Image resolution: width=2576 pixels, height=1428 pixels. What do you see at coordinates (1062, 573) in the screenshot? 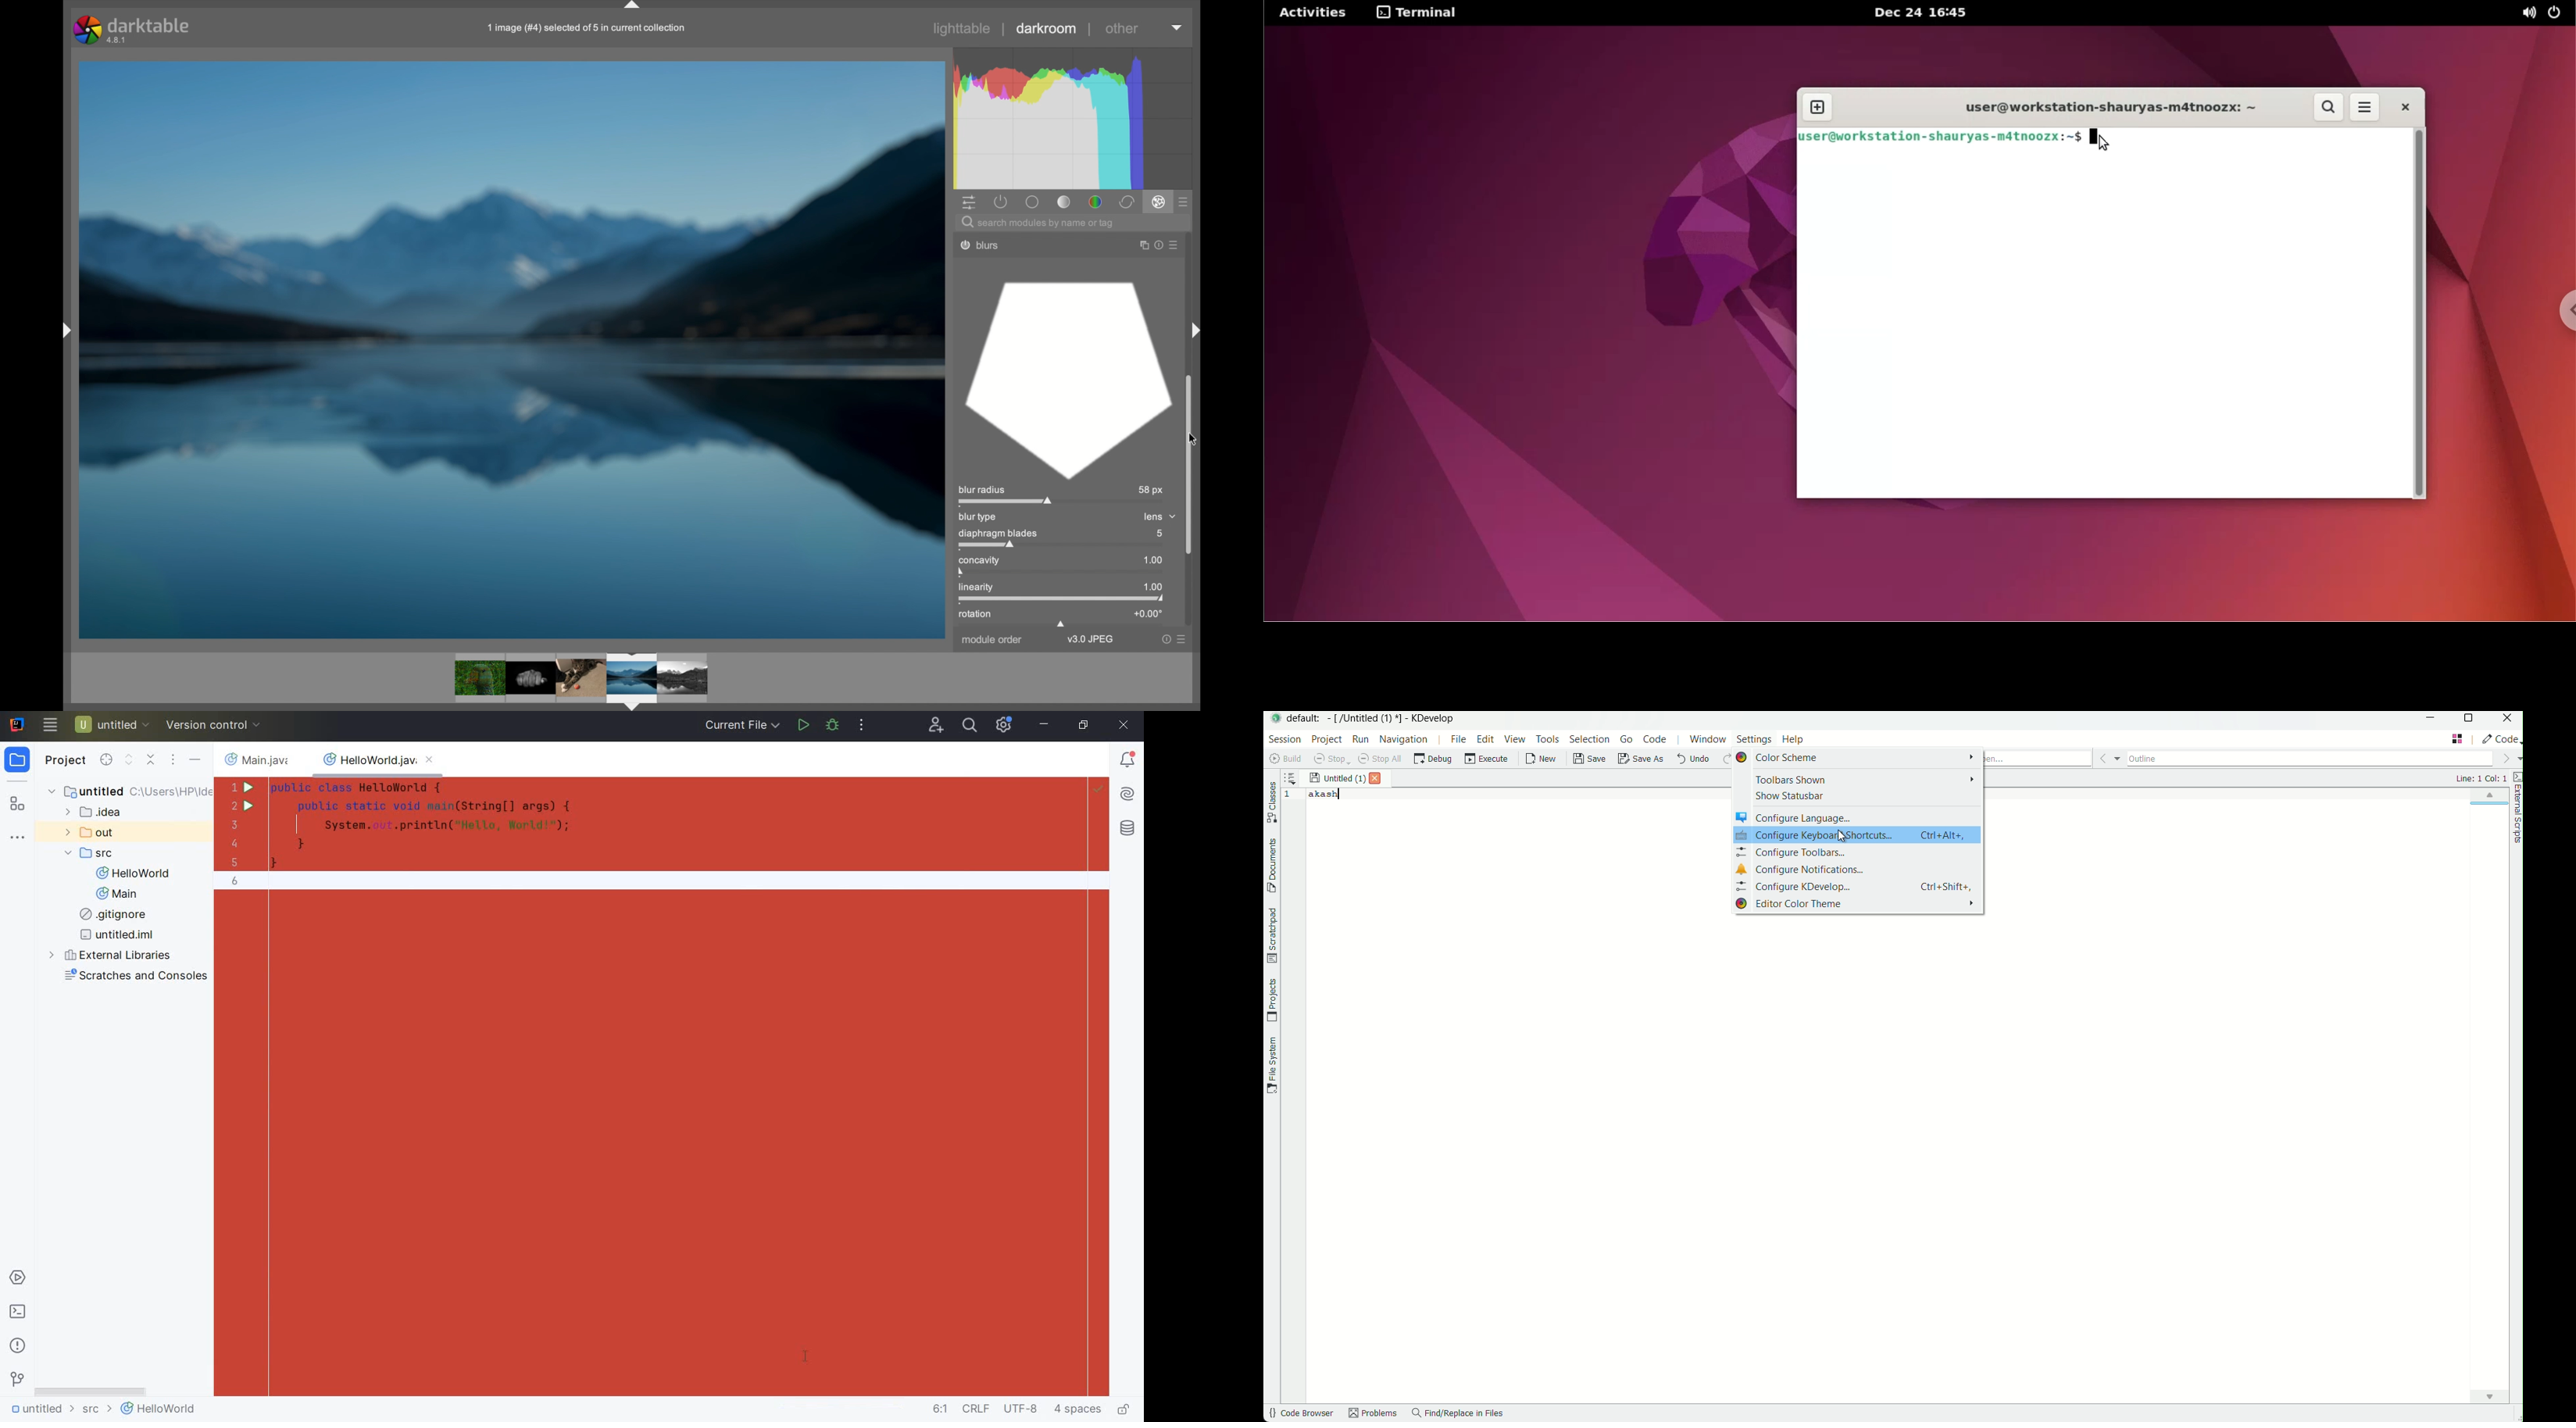
I see `slider` at bounding box center [1062, 573].